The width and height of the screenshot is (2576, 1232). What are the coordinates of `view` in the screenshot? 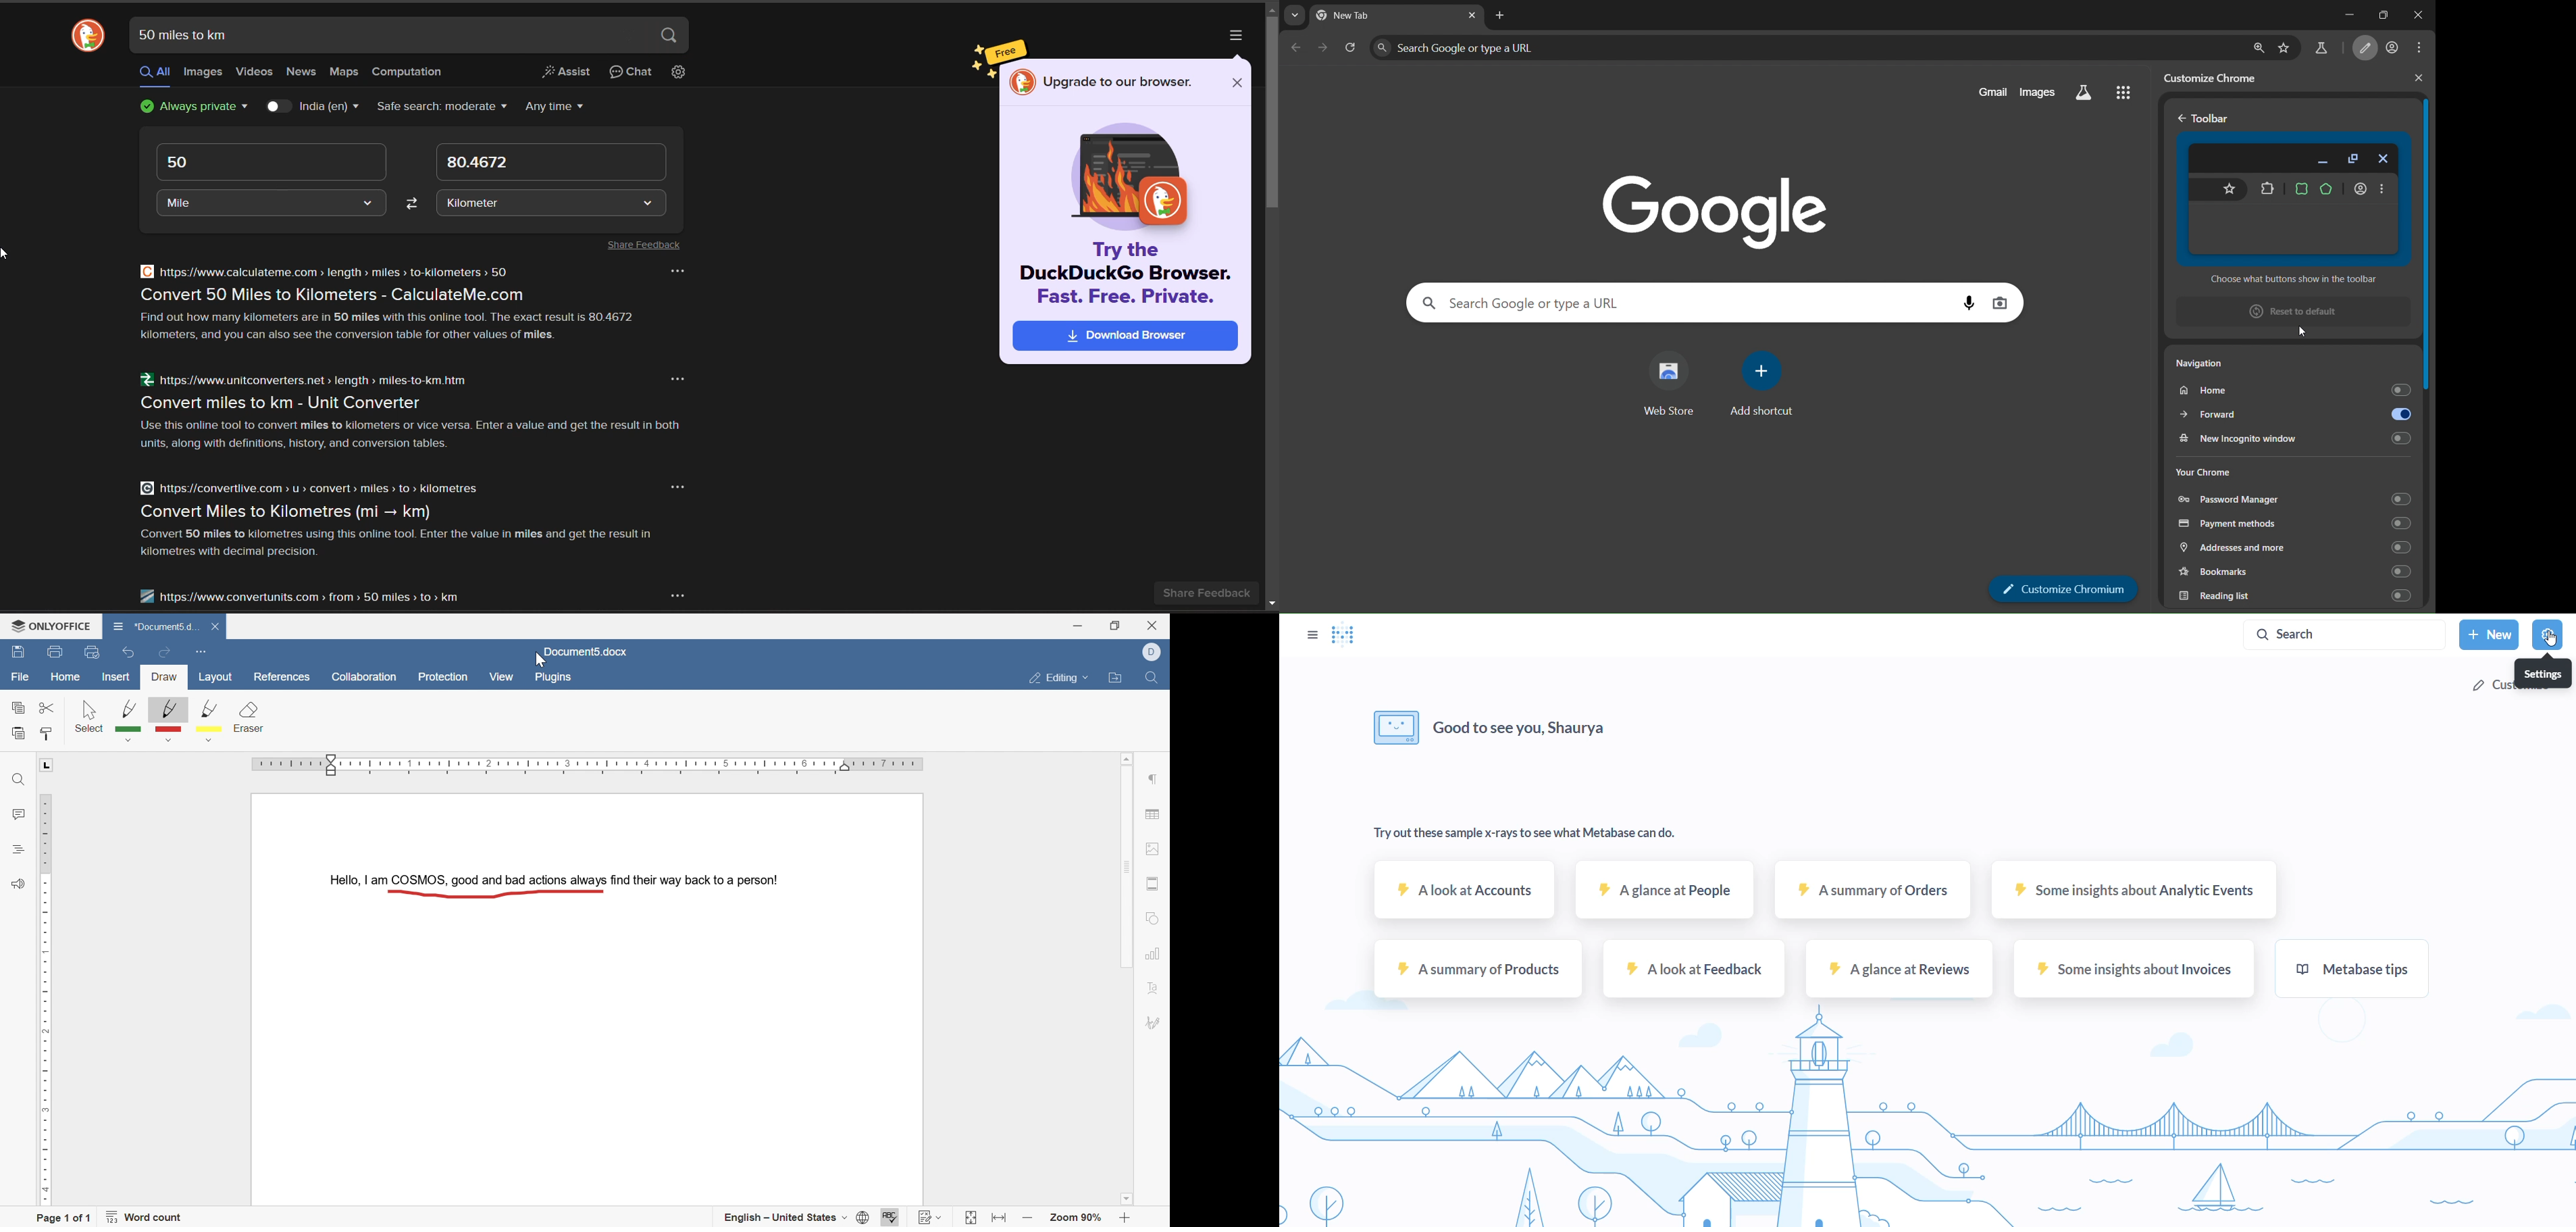 It's located at (501, 676).